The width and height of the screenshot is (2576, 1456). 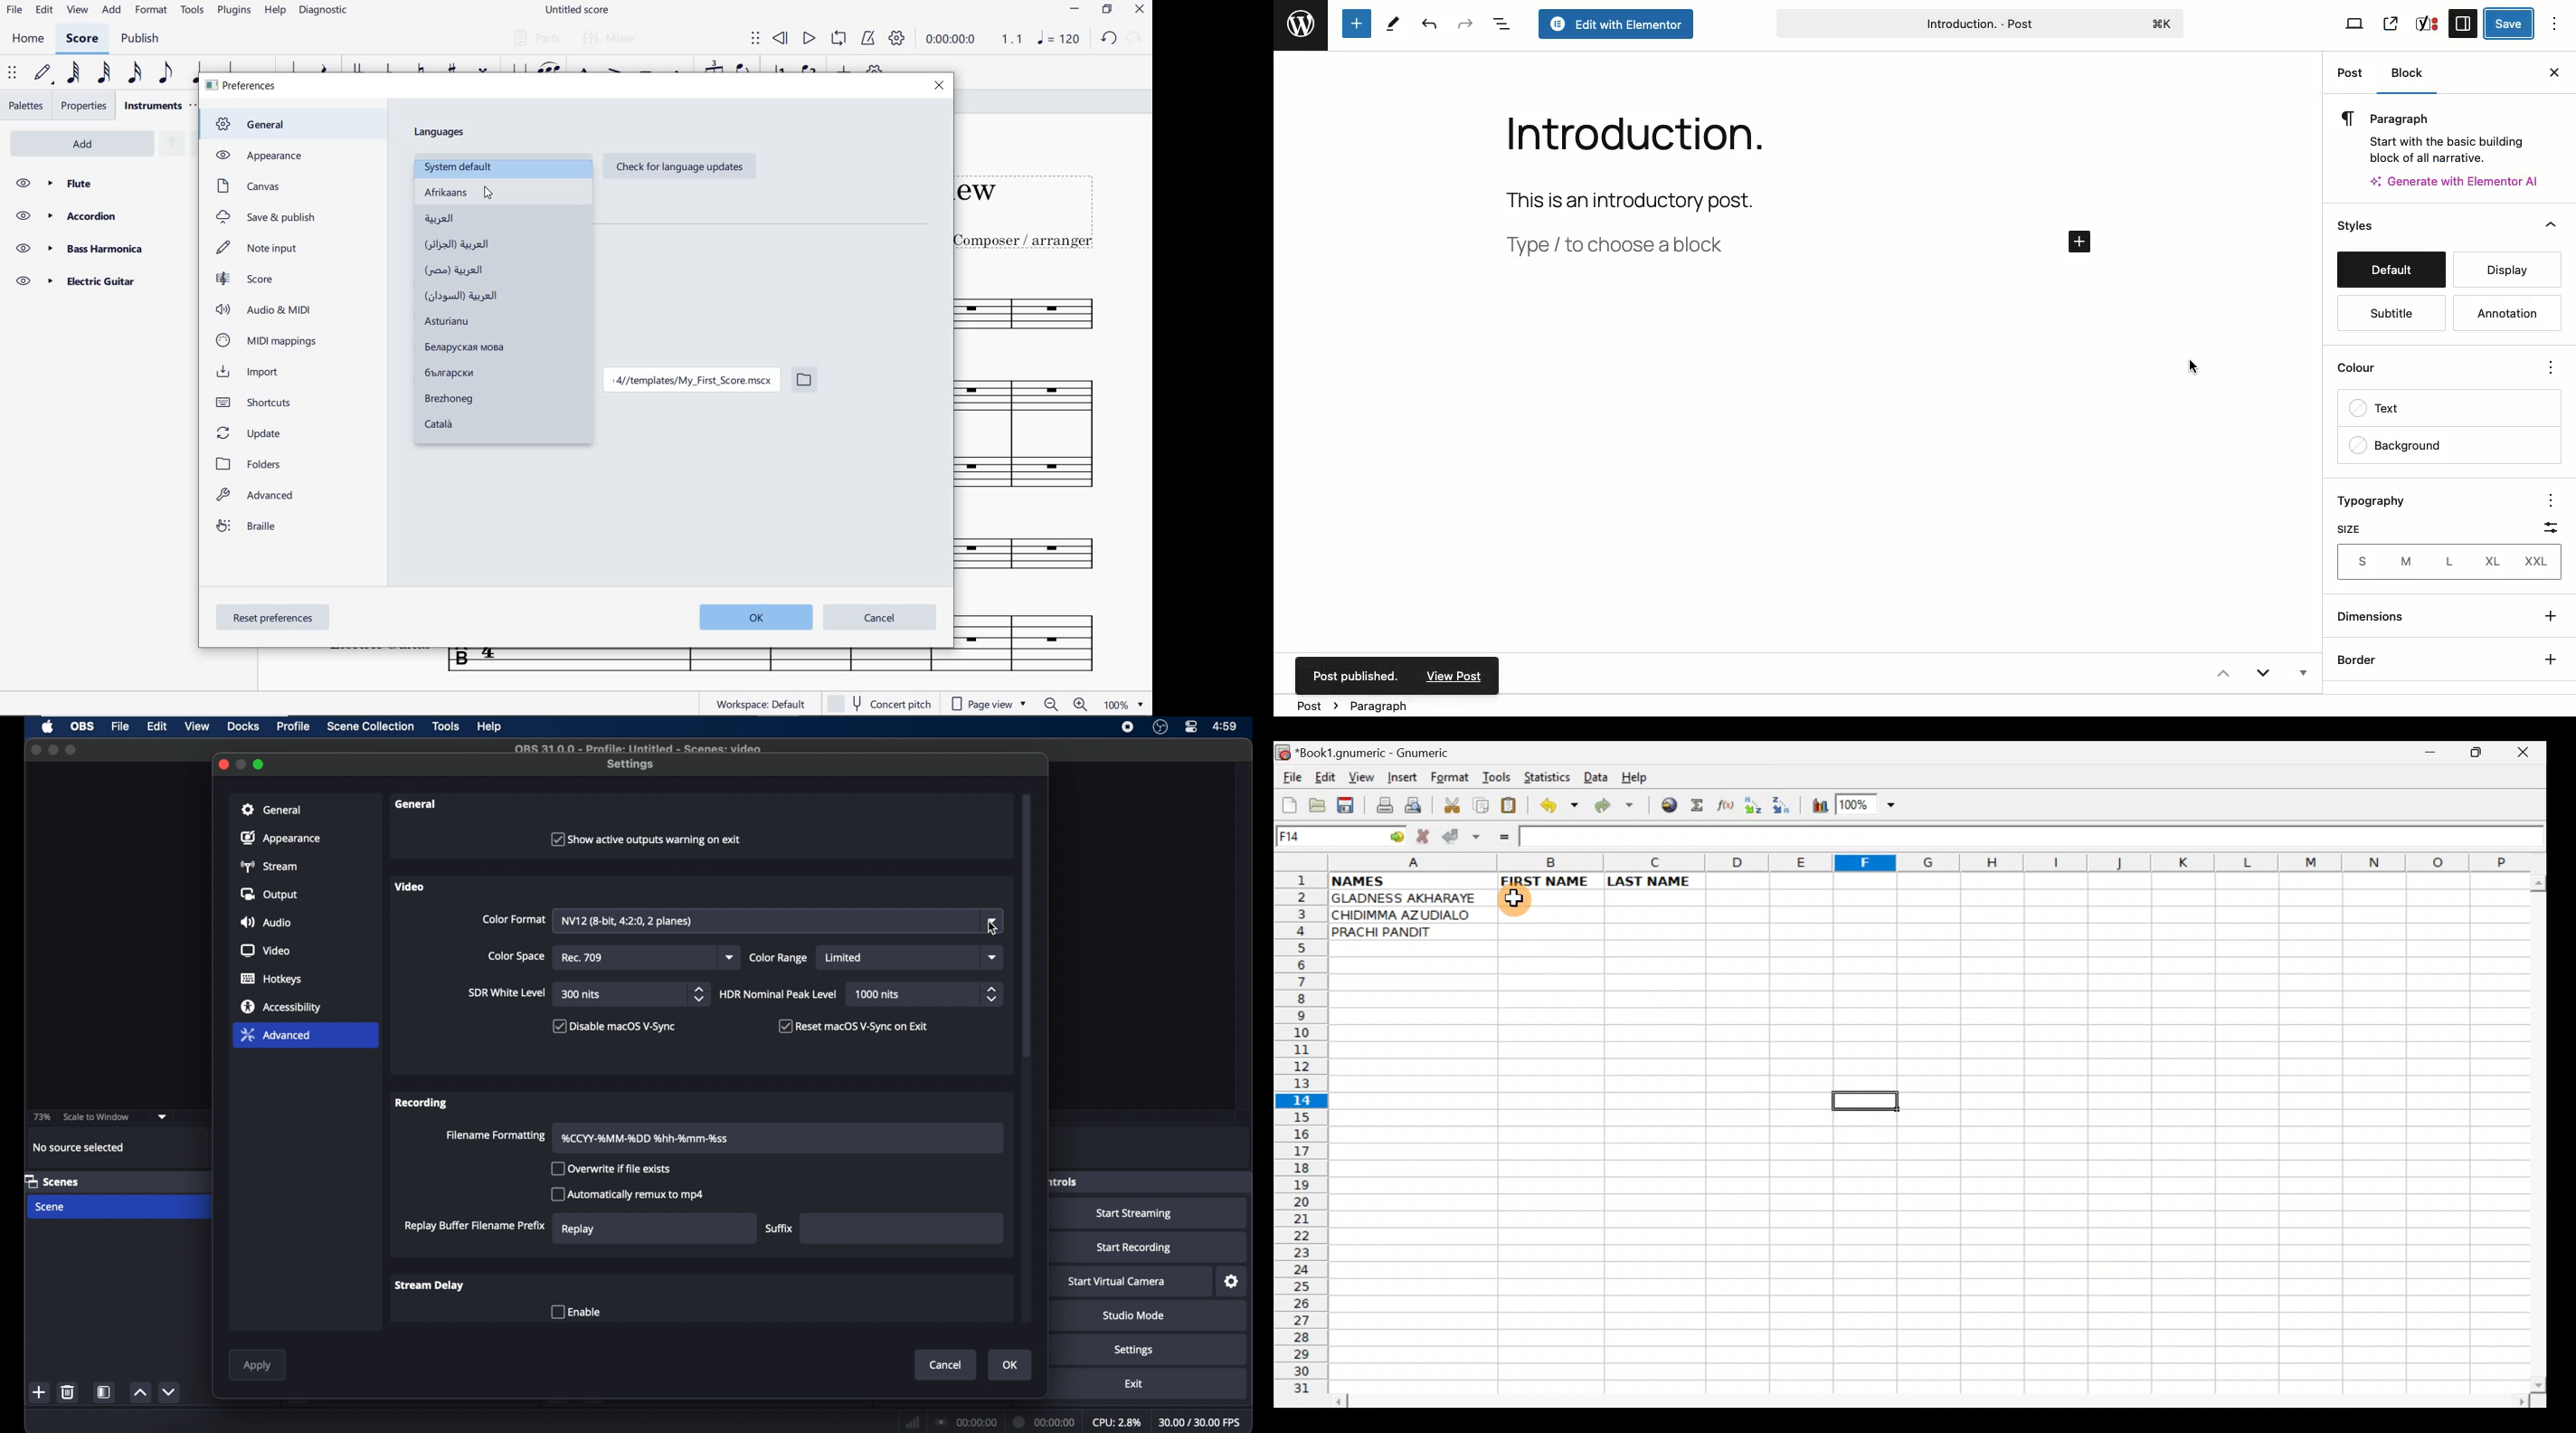 What do you see at coordinates (1348, 806) in the screenshot?
I see `Save current workbook` at bounding box center [1348, 806].